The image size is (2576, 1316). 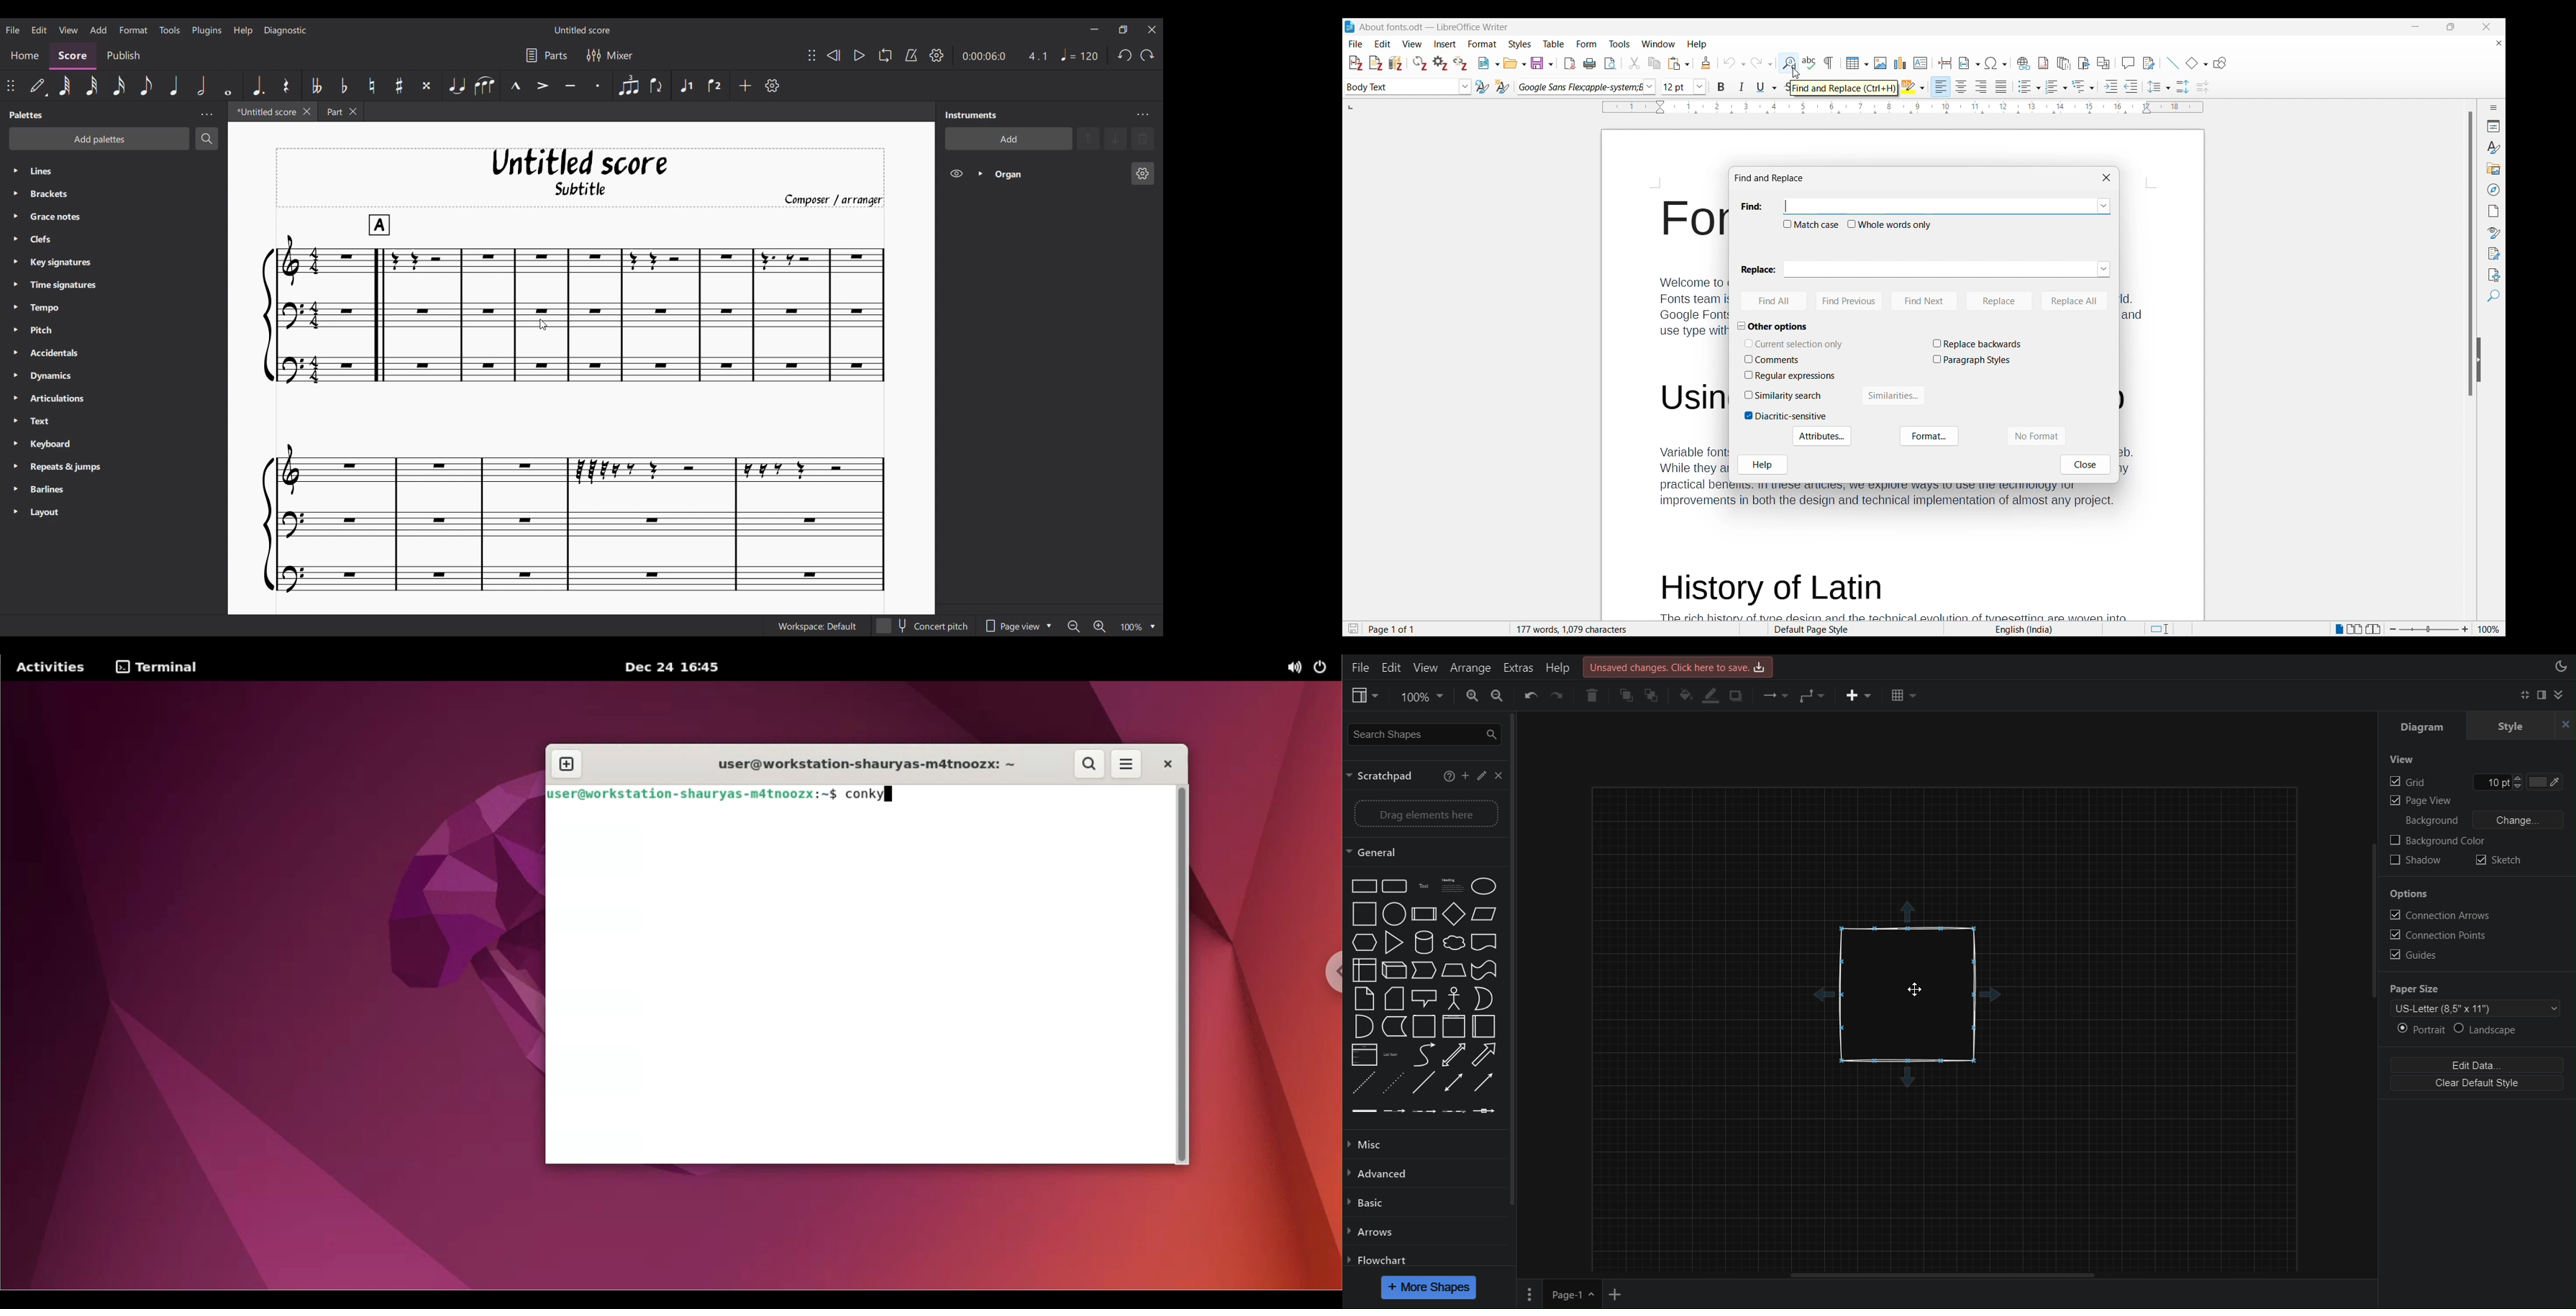 What do you see at coordinates (1763, 465) in the screenshot?
I see `Help` at bounding box center [1763, 465].